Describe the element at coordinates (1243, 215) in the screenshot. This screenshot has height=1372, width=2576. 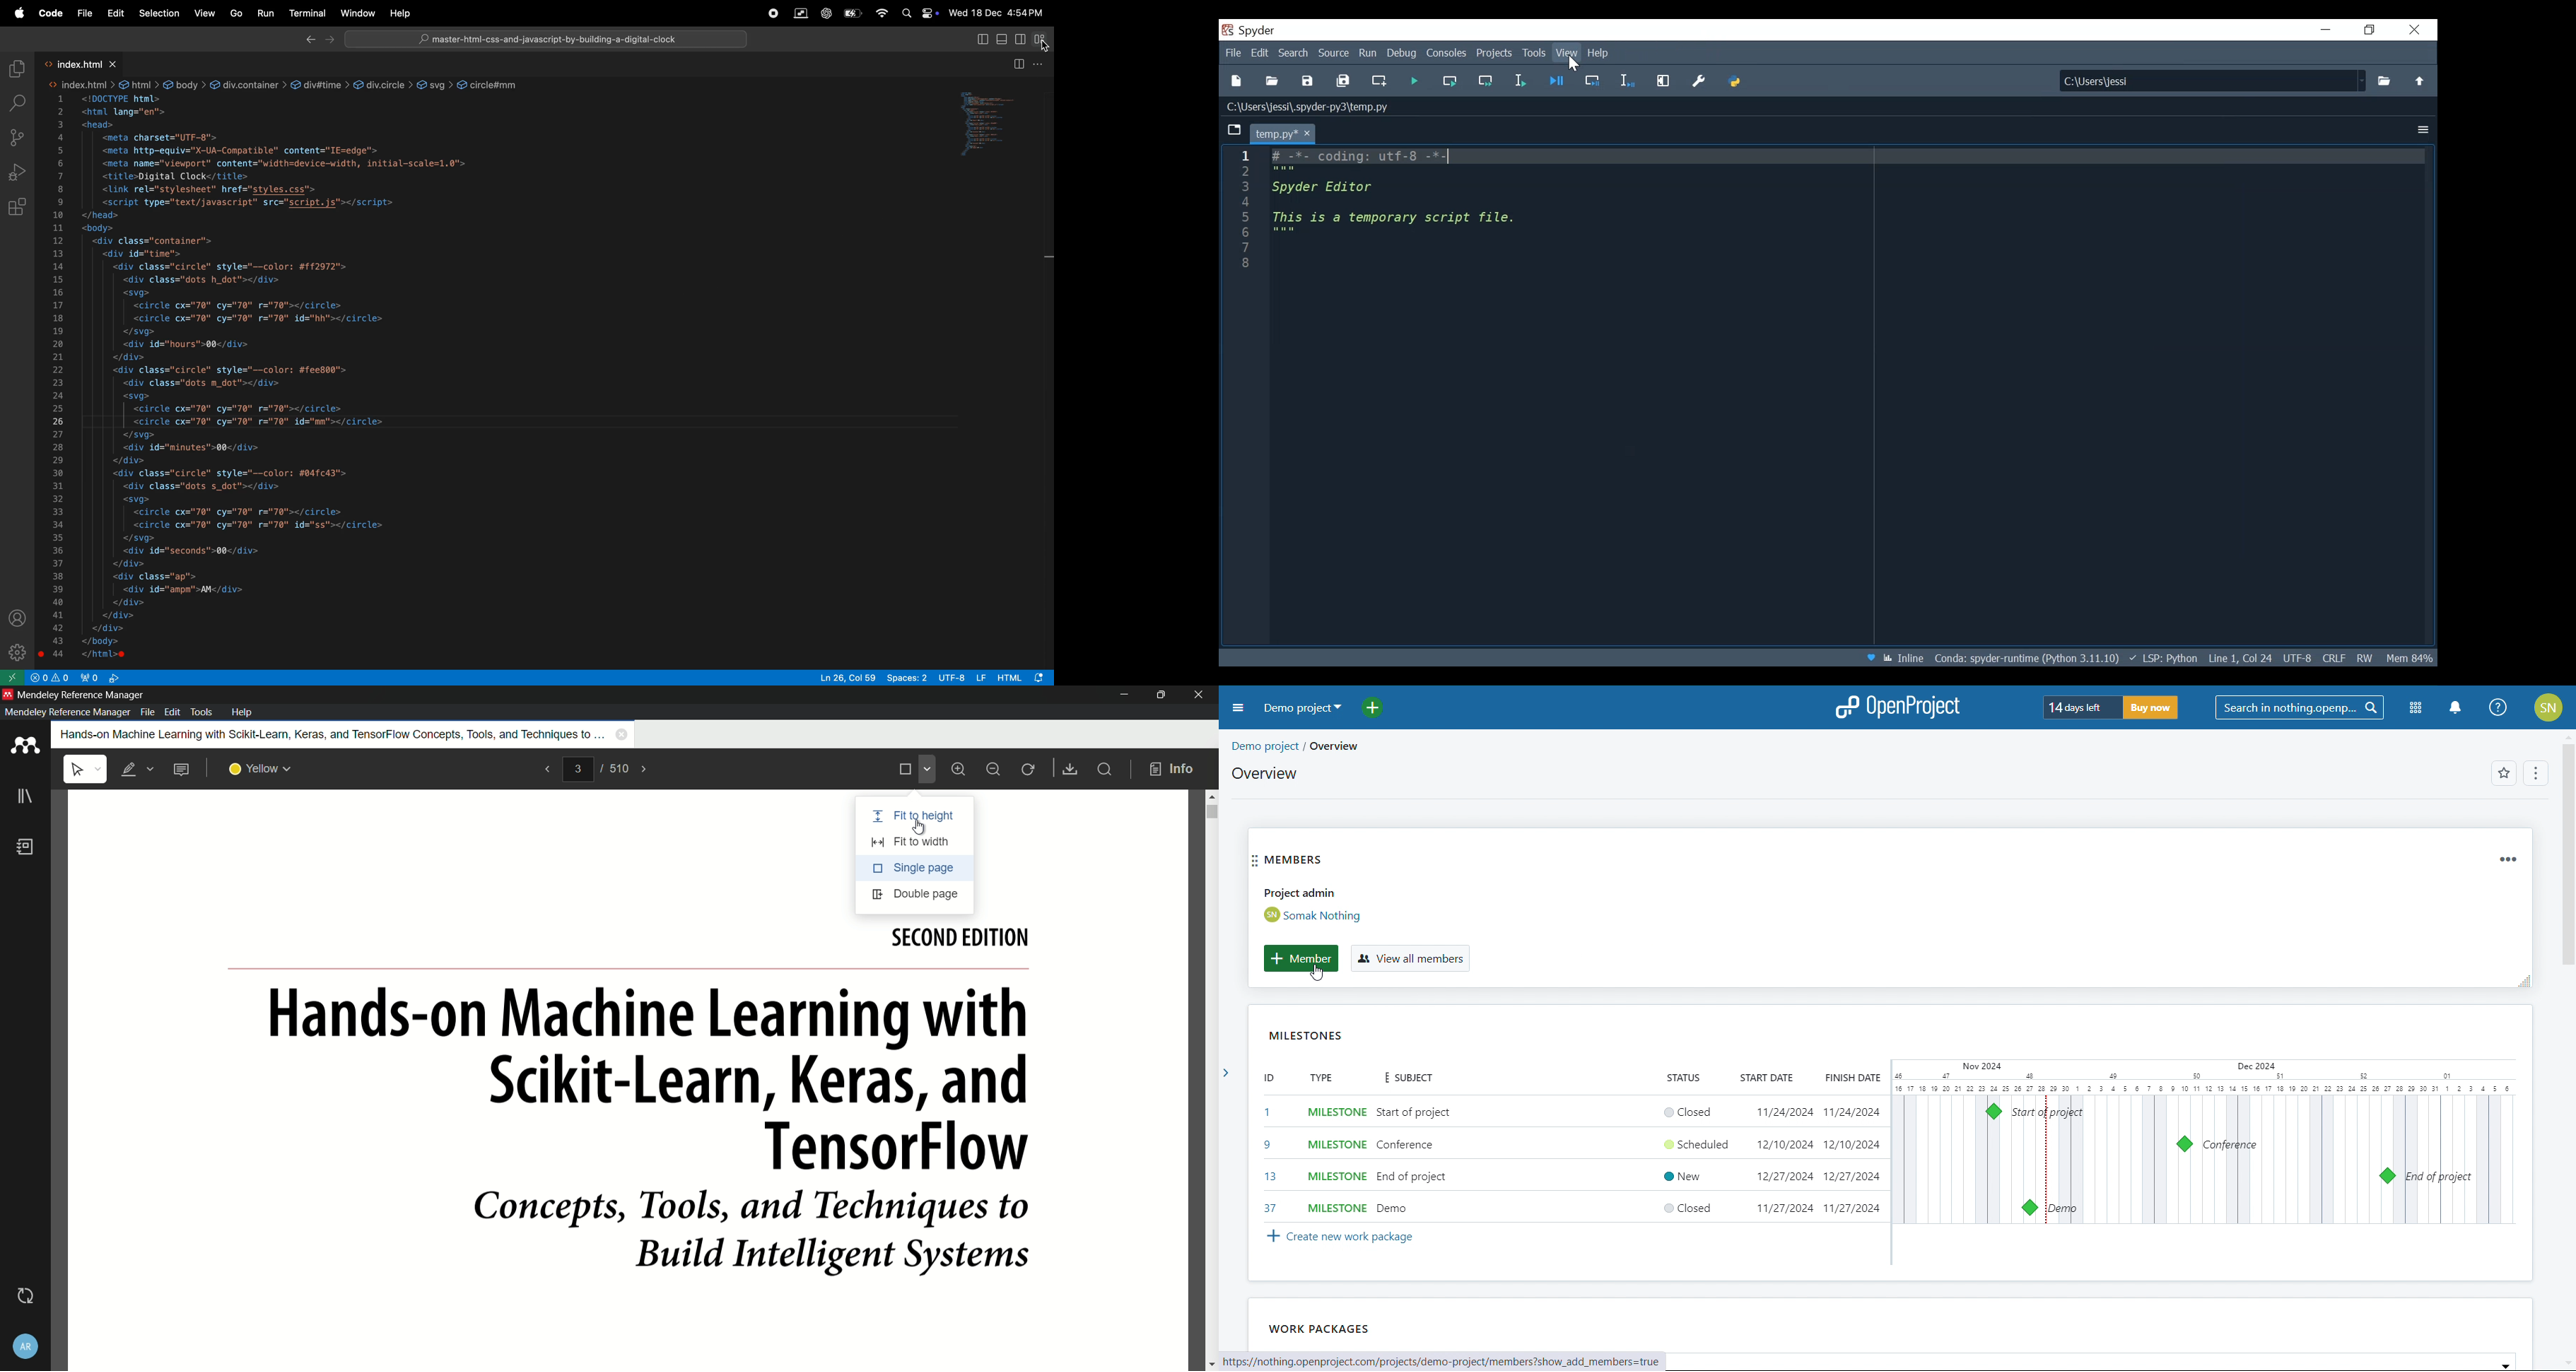
I see `1 2 3 4 5 6 7 8` at that location.